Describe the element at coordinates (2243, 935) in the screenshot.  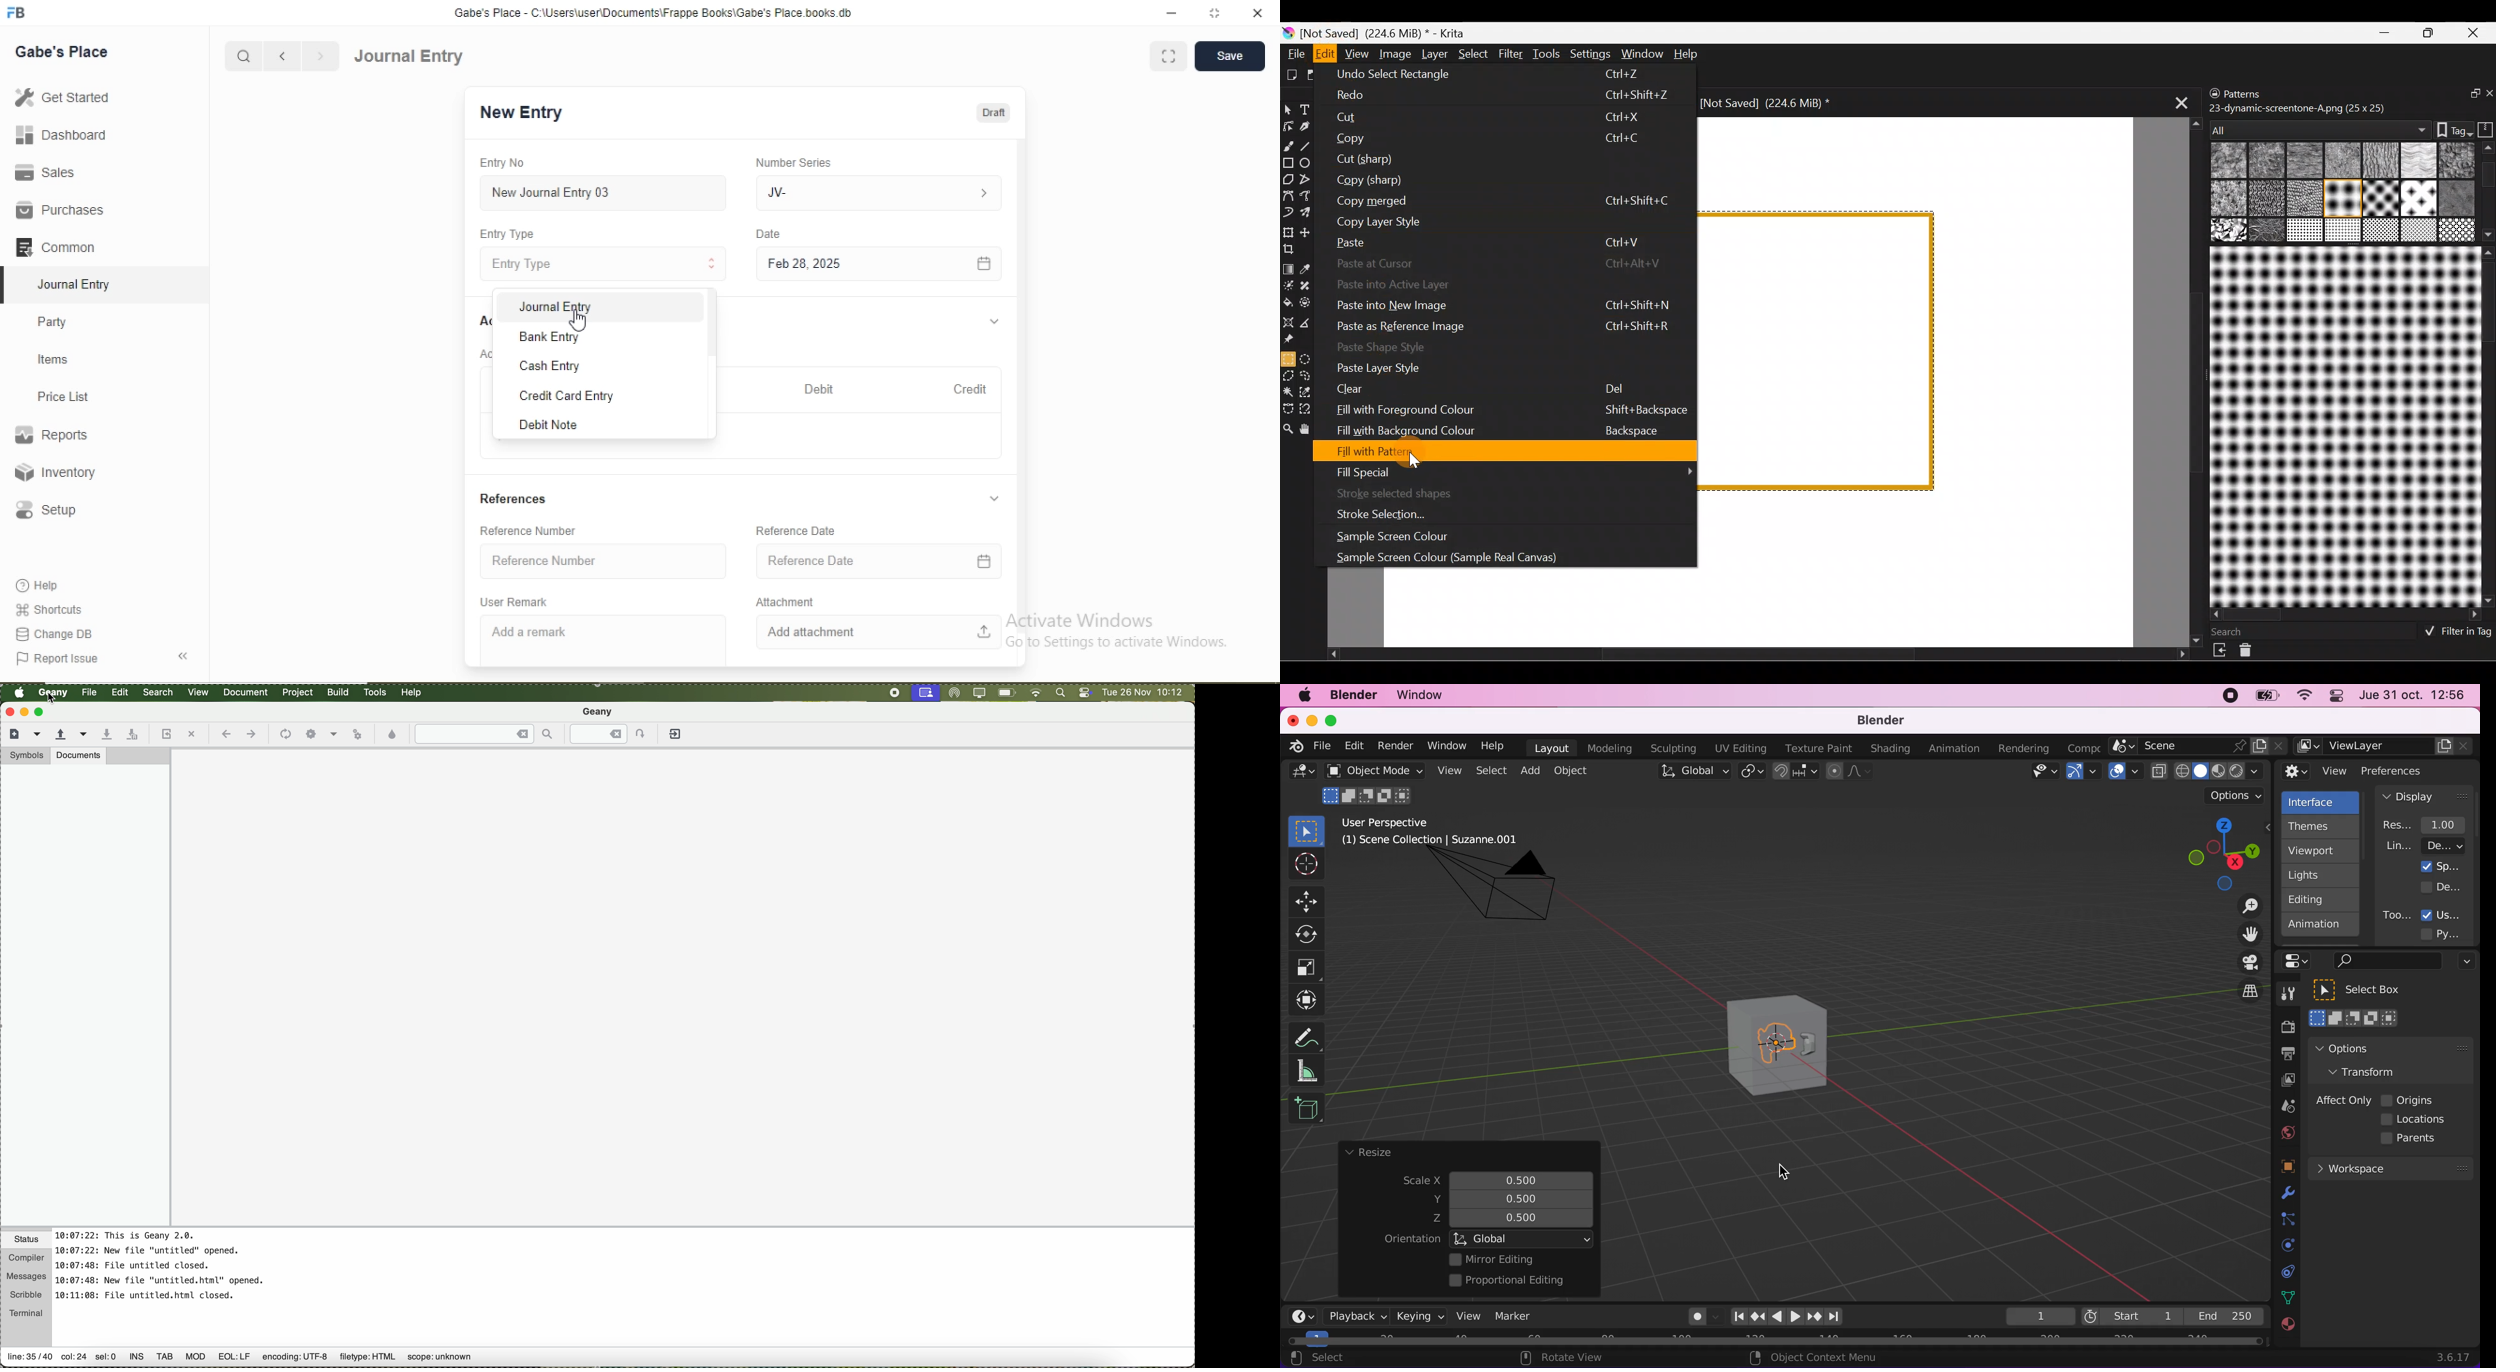
I see `move the view` at that location.